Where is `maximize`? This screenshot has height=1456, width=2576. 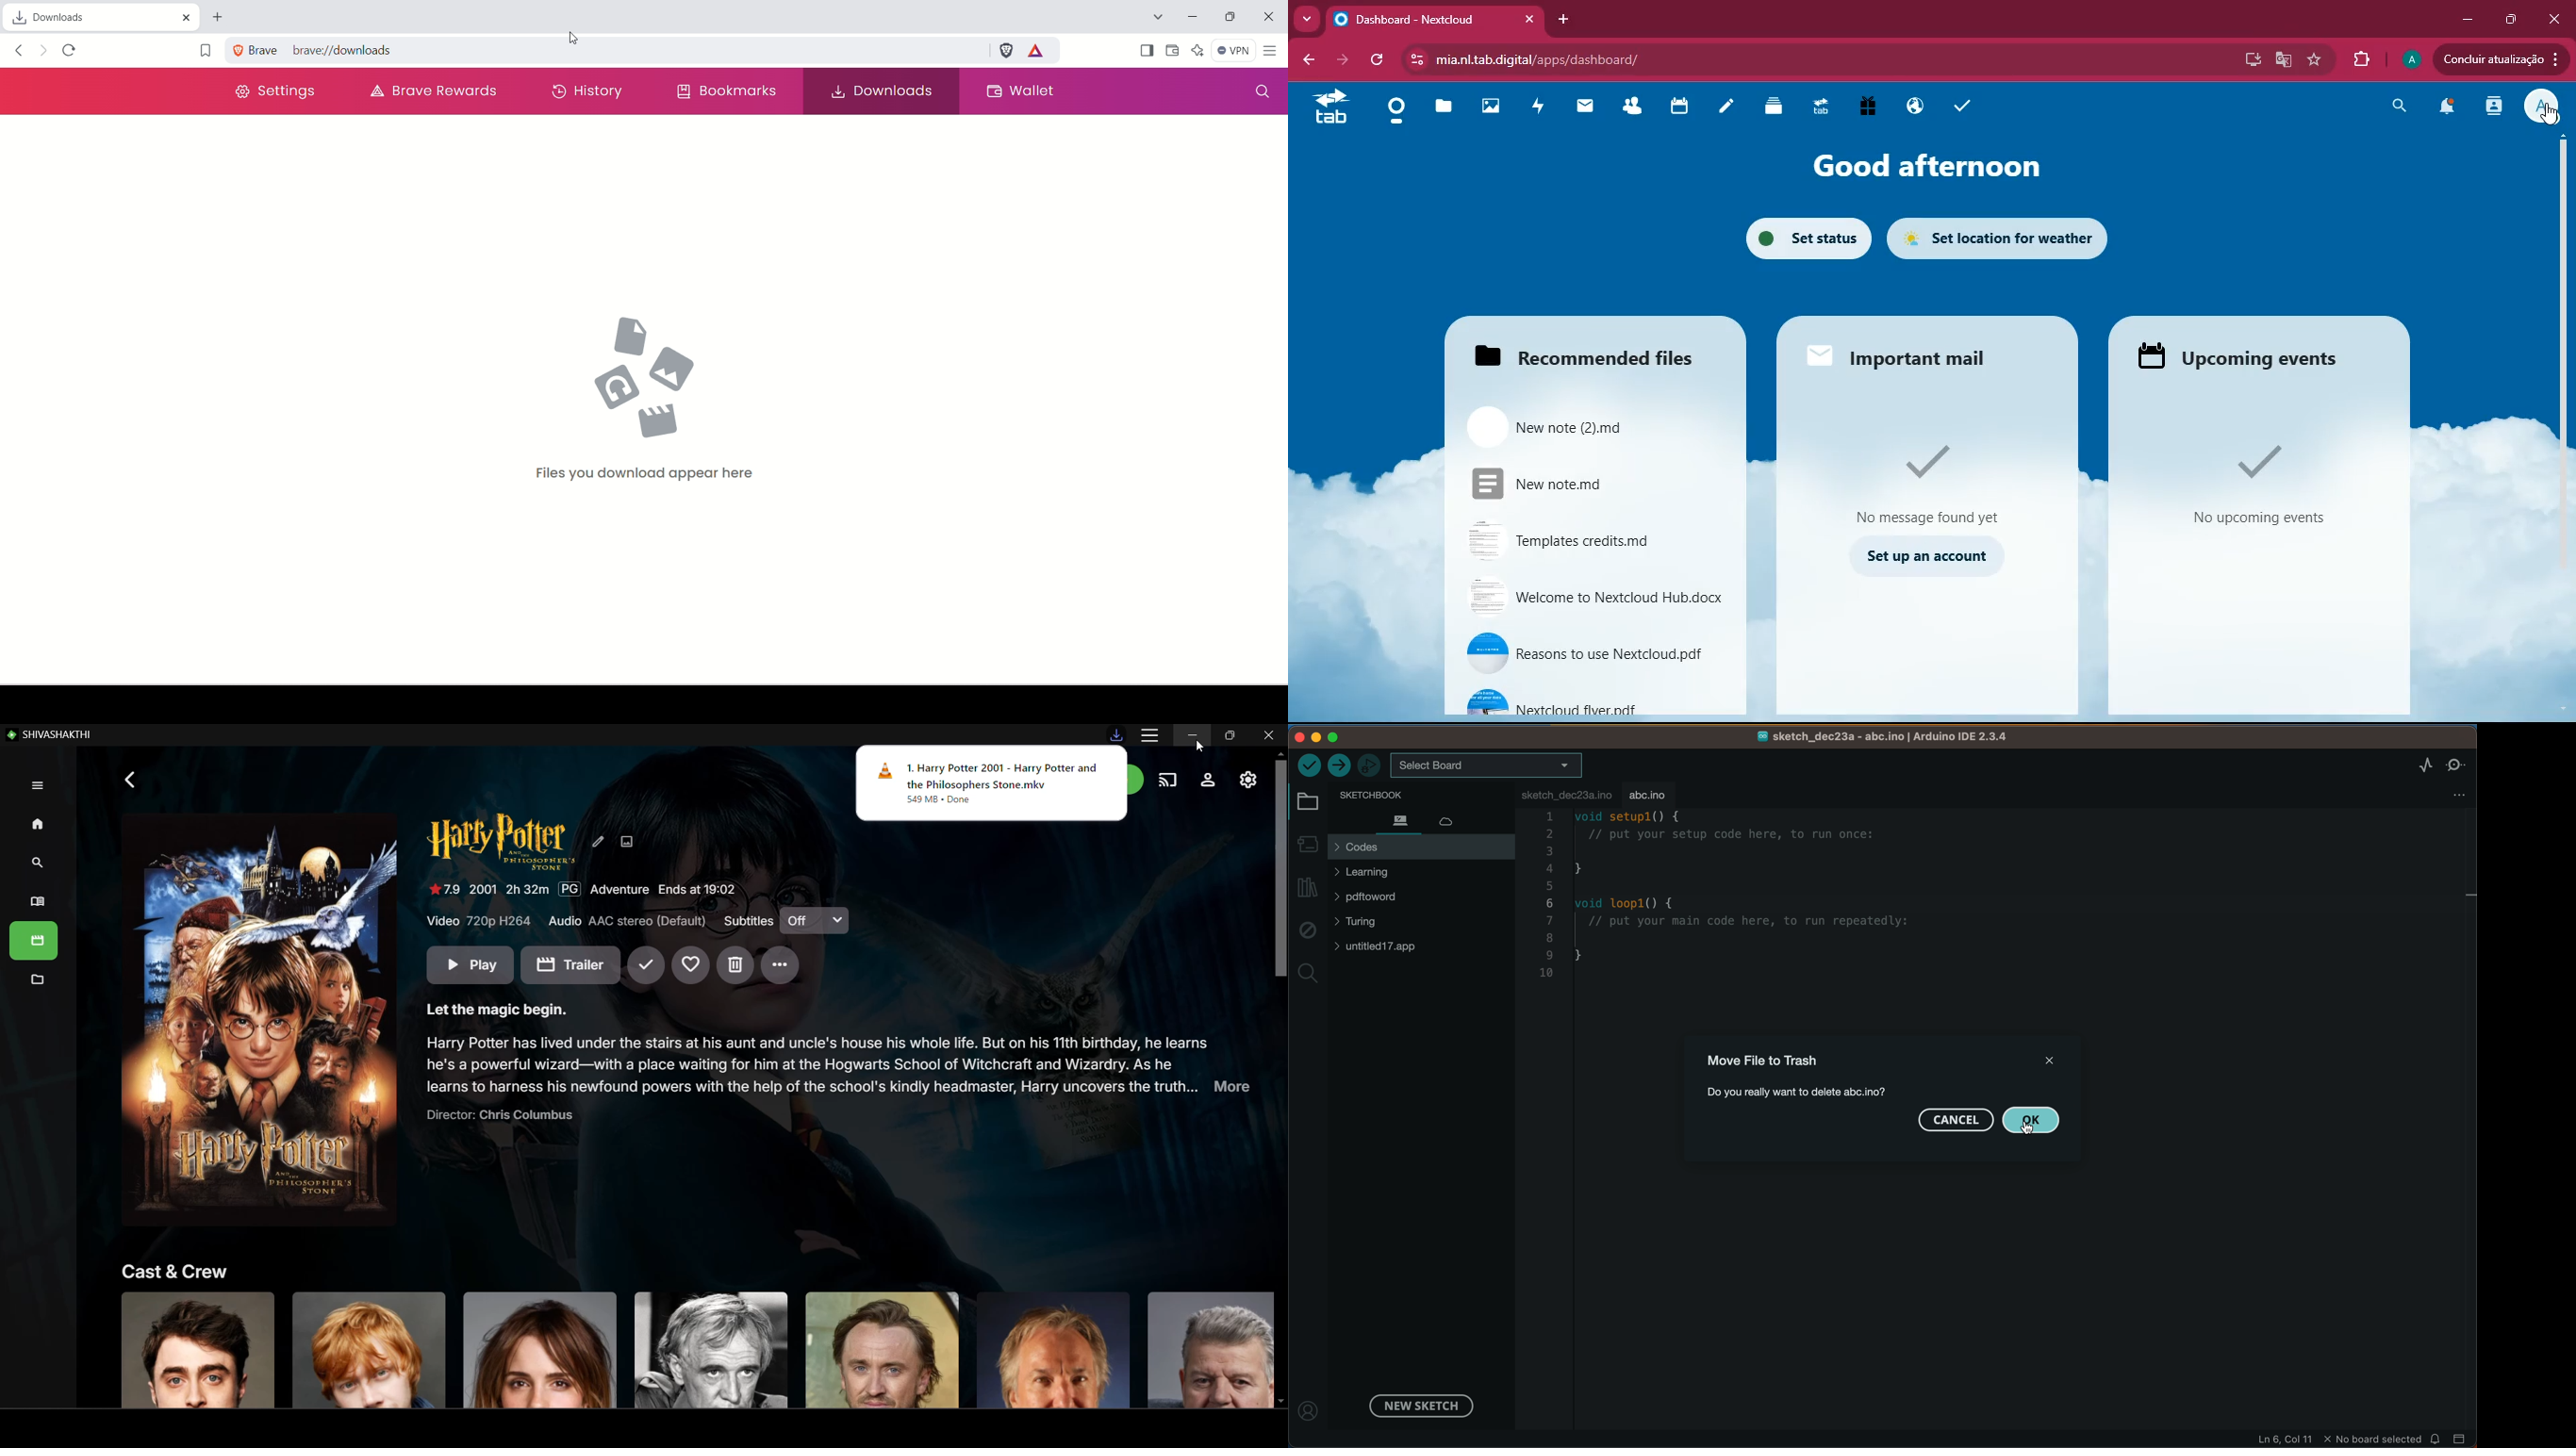 maximize is located at coordinates (2513, 19).